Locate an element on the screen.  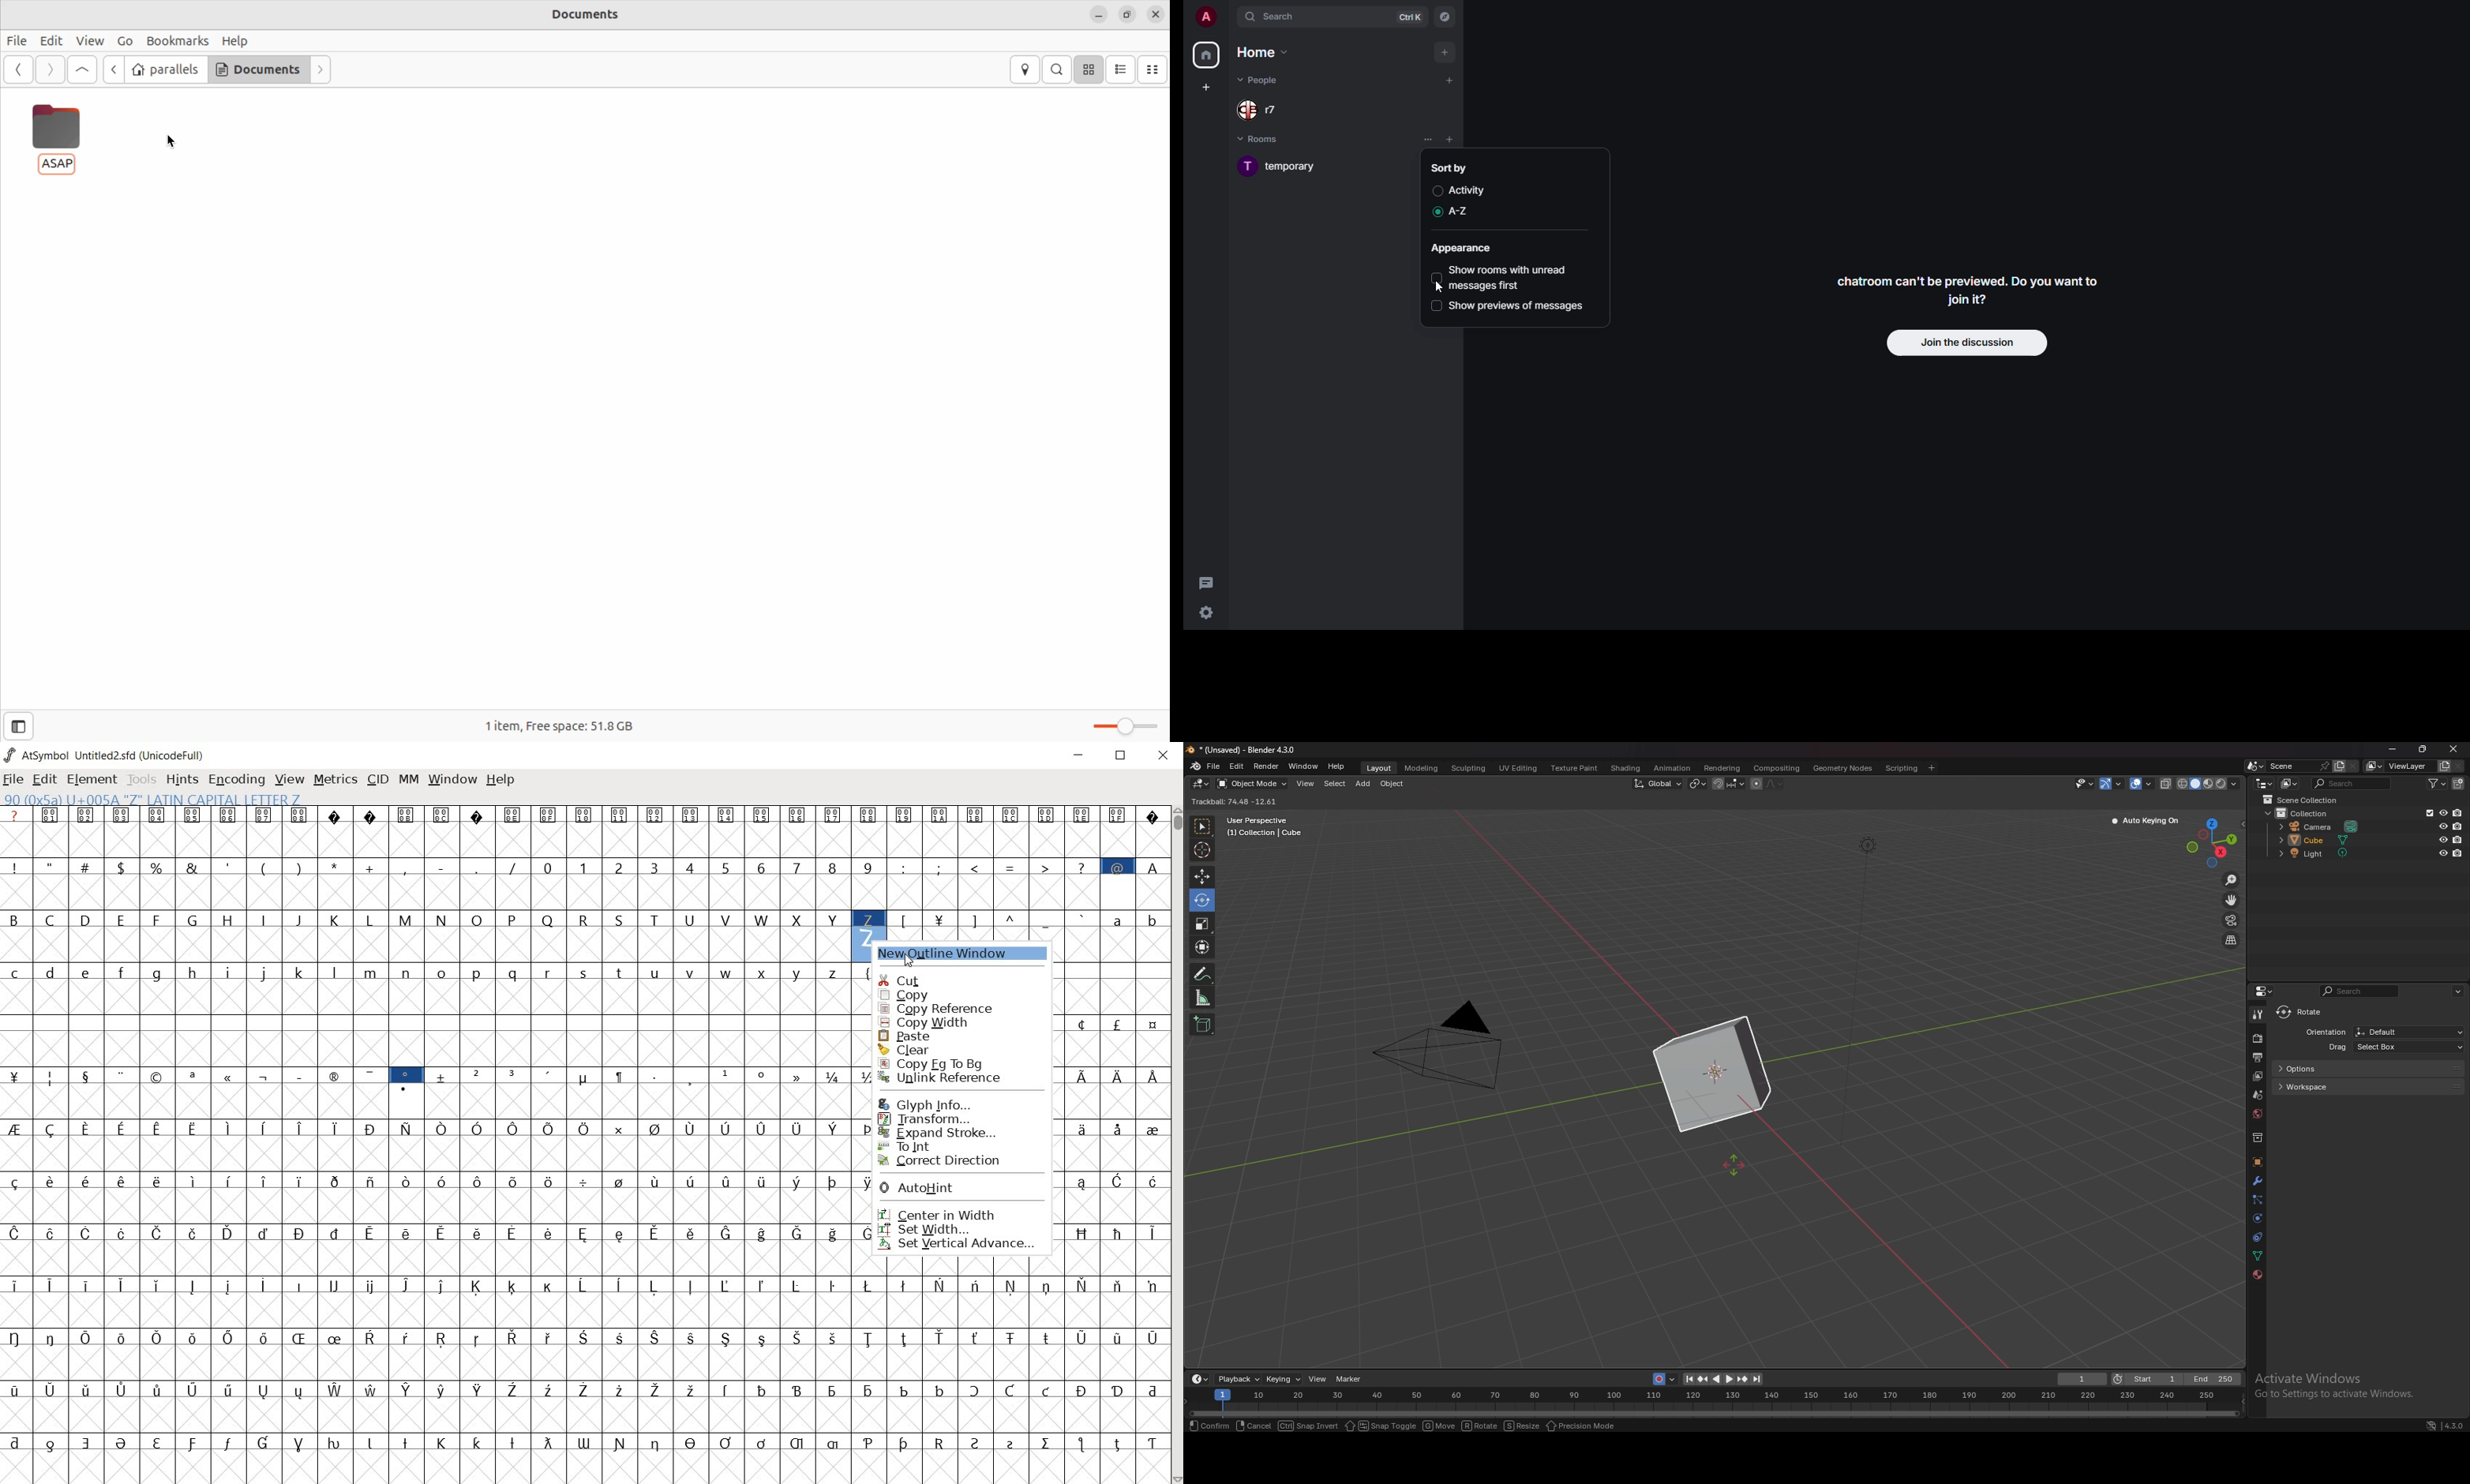
add is located at coordinates (1445, 52).